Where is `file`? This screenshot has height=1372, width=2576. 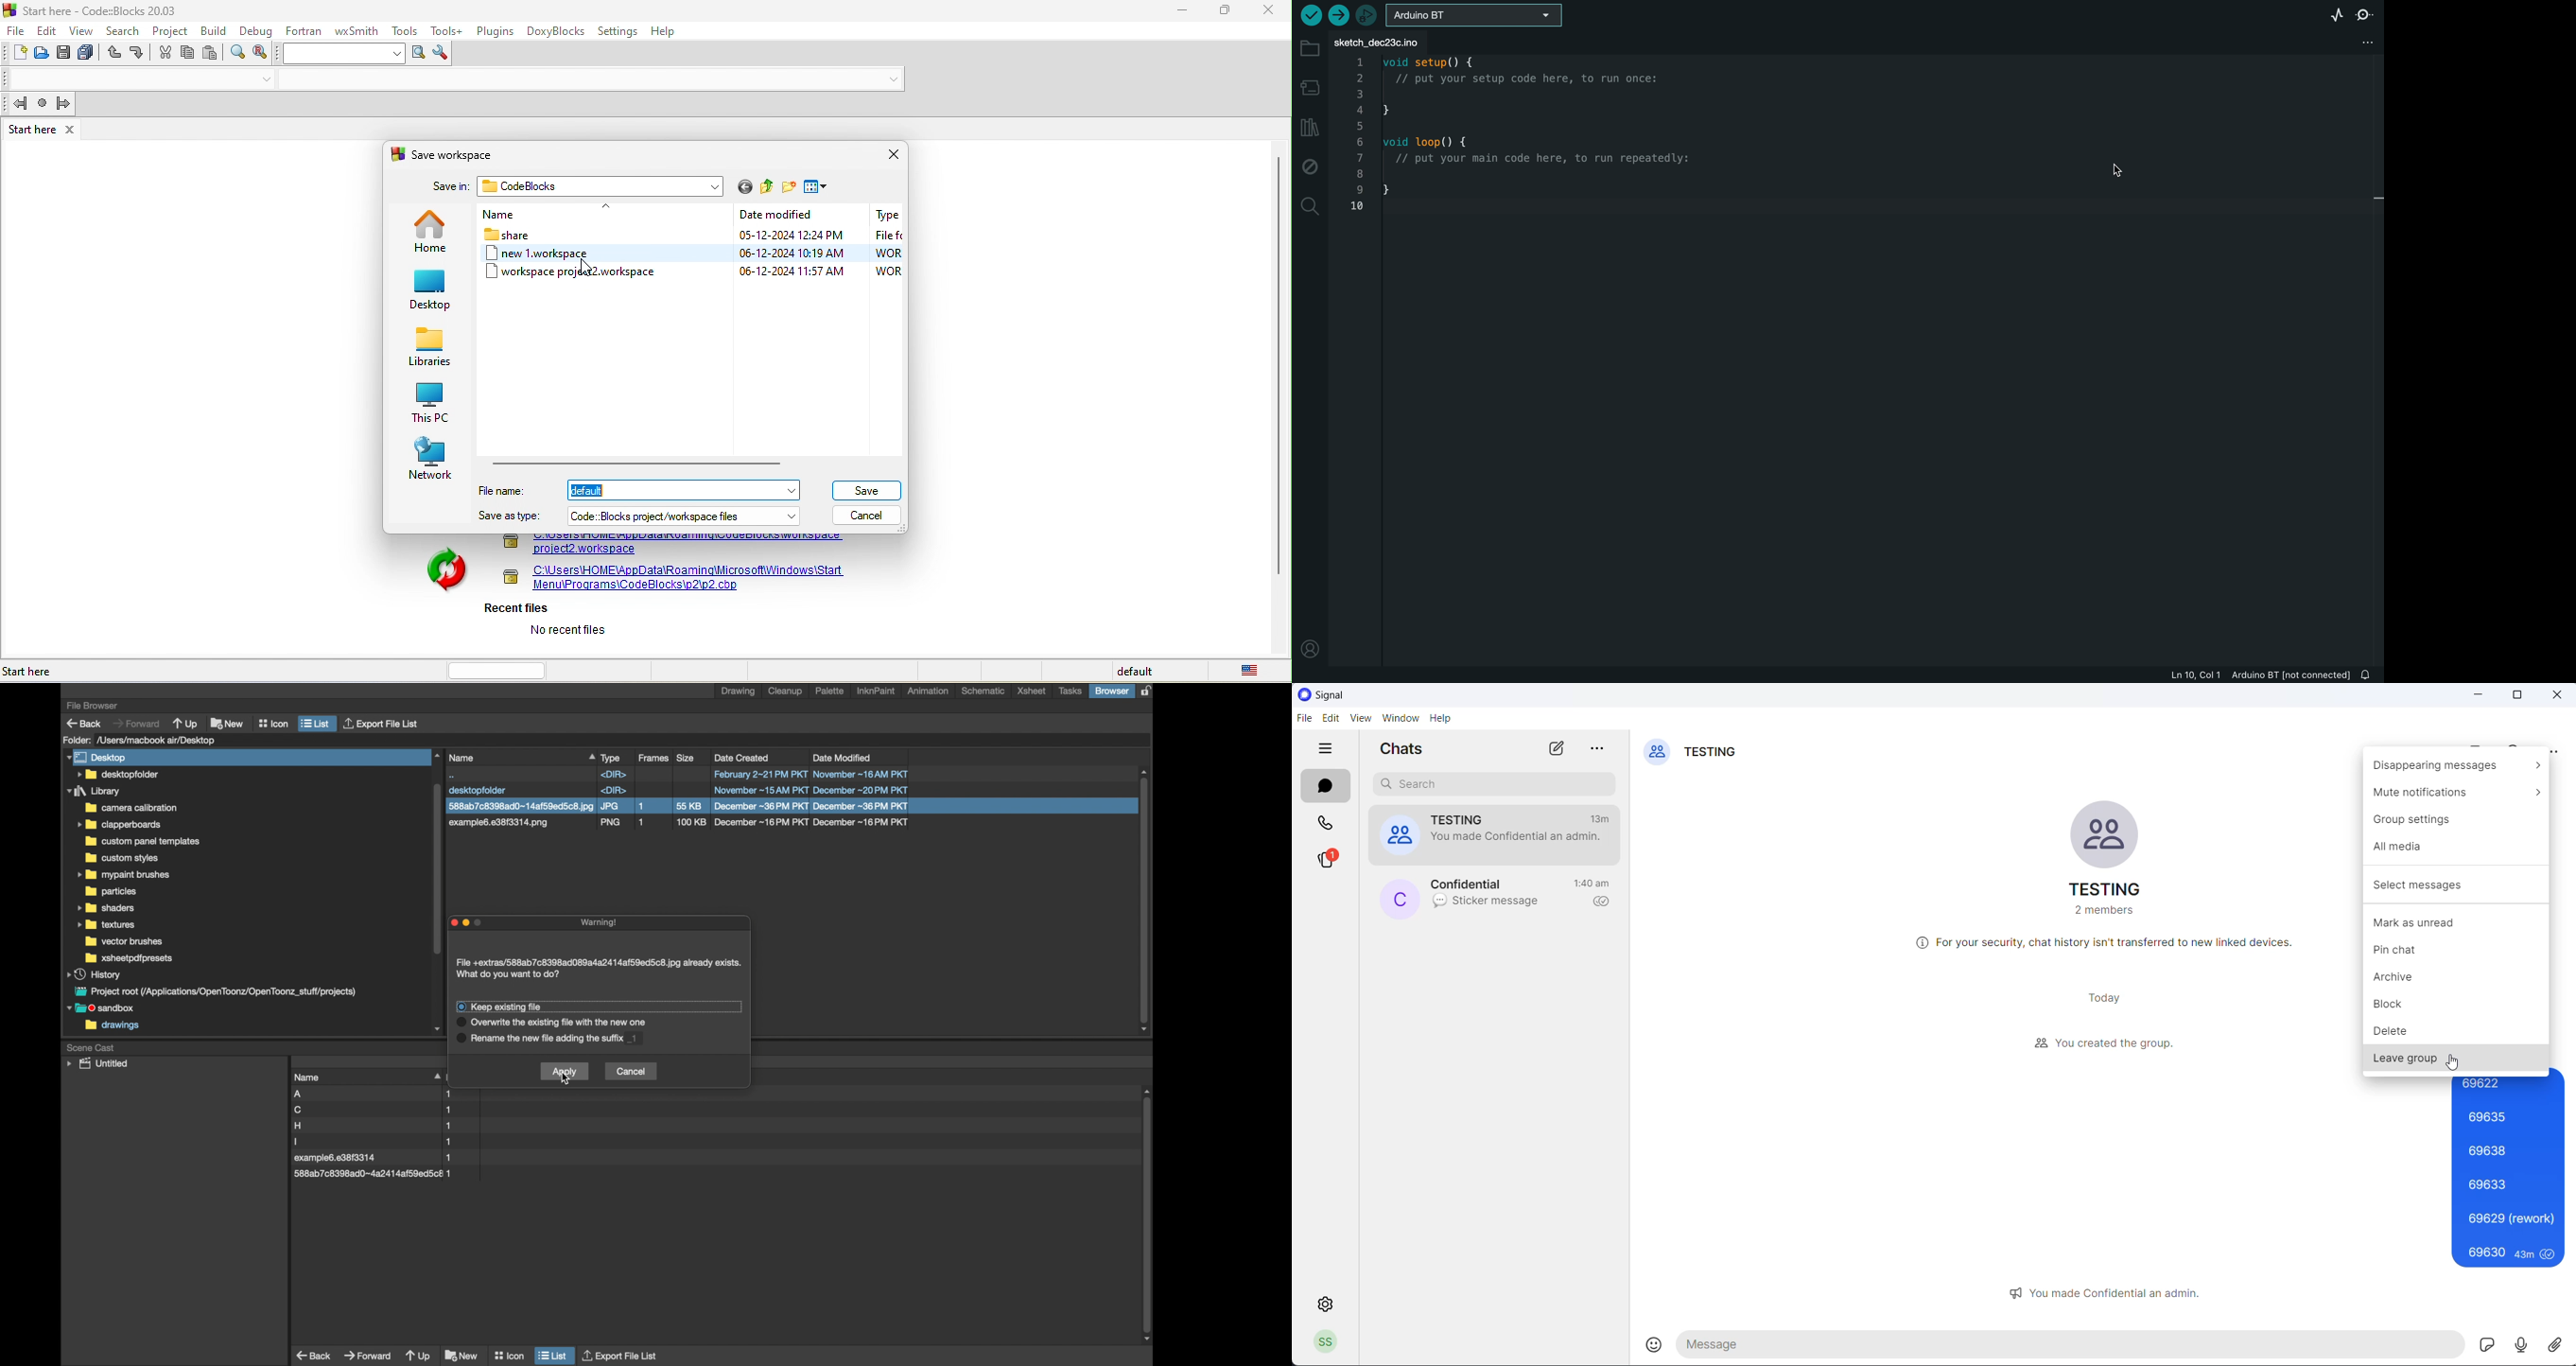 file is located at coordinates (372, 1126).